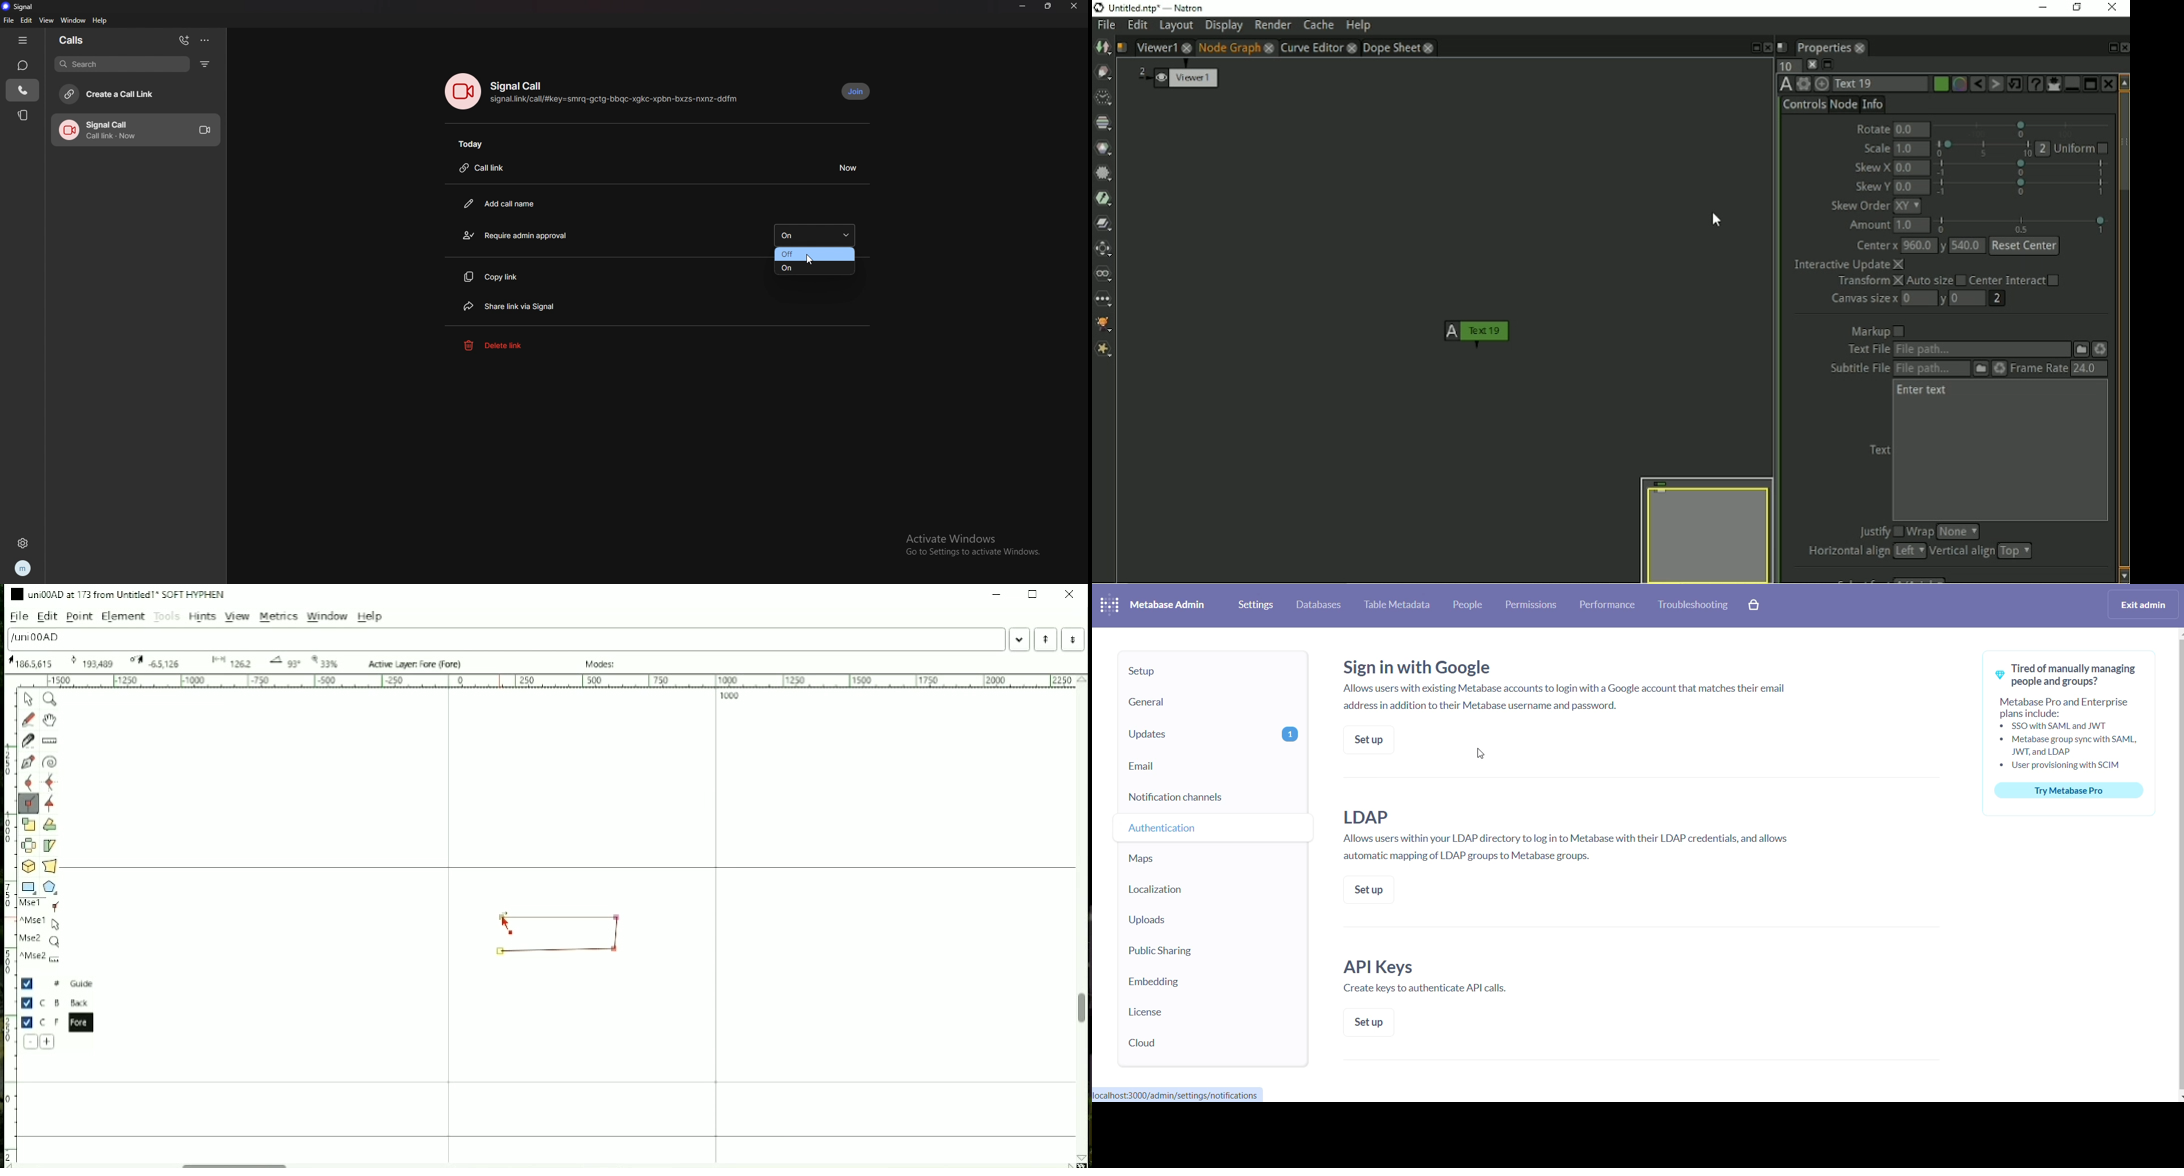 The height and width of the screenshot is (1176, 2184). What do you see at coordinates (41, 941) in the screenshot?
I see `Mse2` at bounding box center [41, 941].